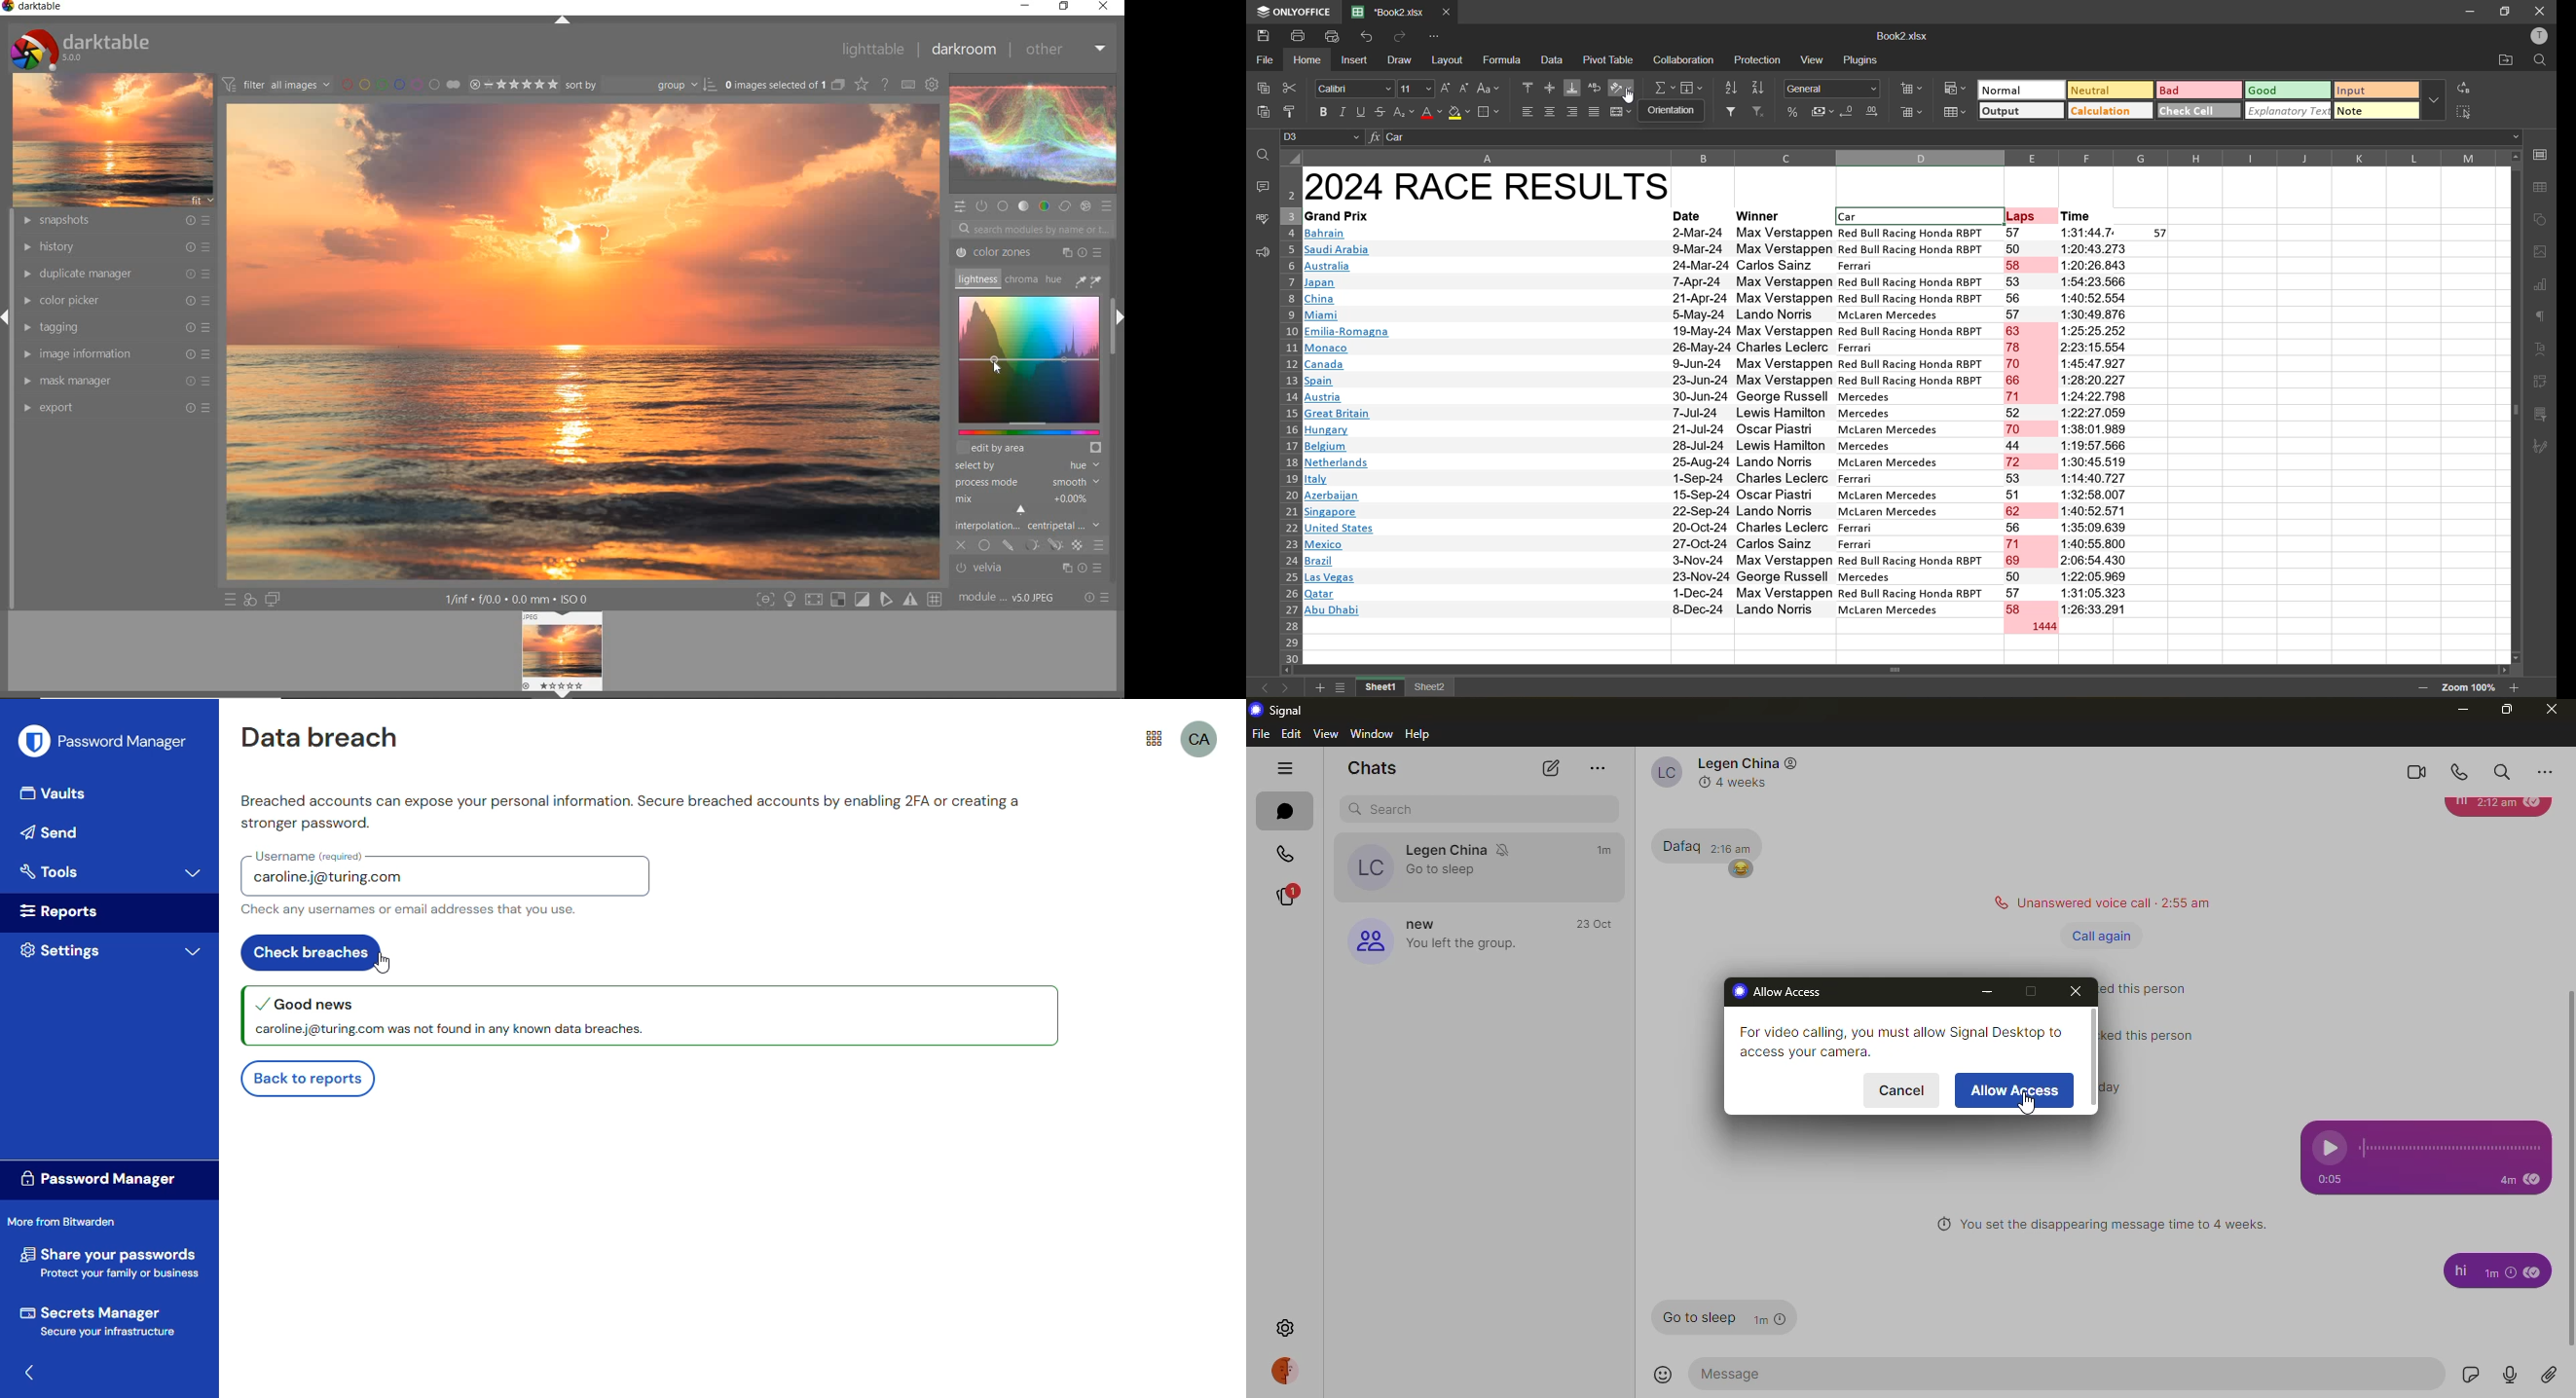 The width and height of the screenshot is (2576, 1400). Describe the element at coordinates (2102, 936) in the screenshot. I see `call again` at that location.